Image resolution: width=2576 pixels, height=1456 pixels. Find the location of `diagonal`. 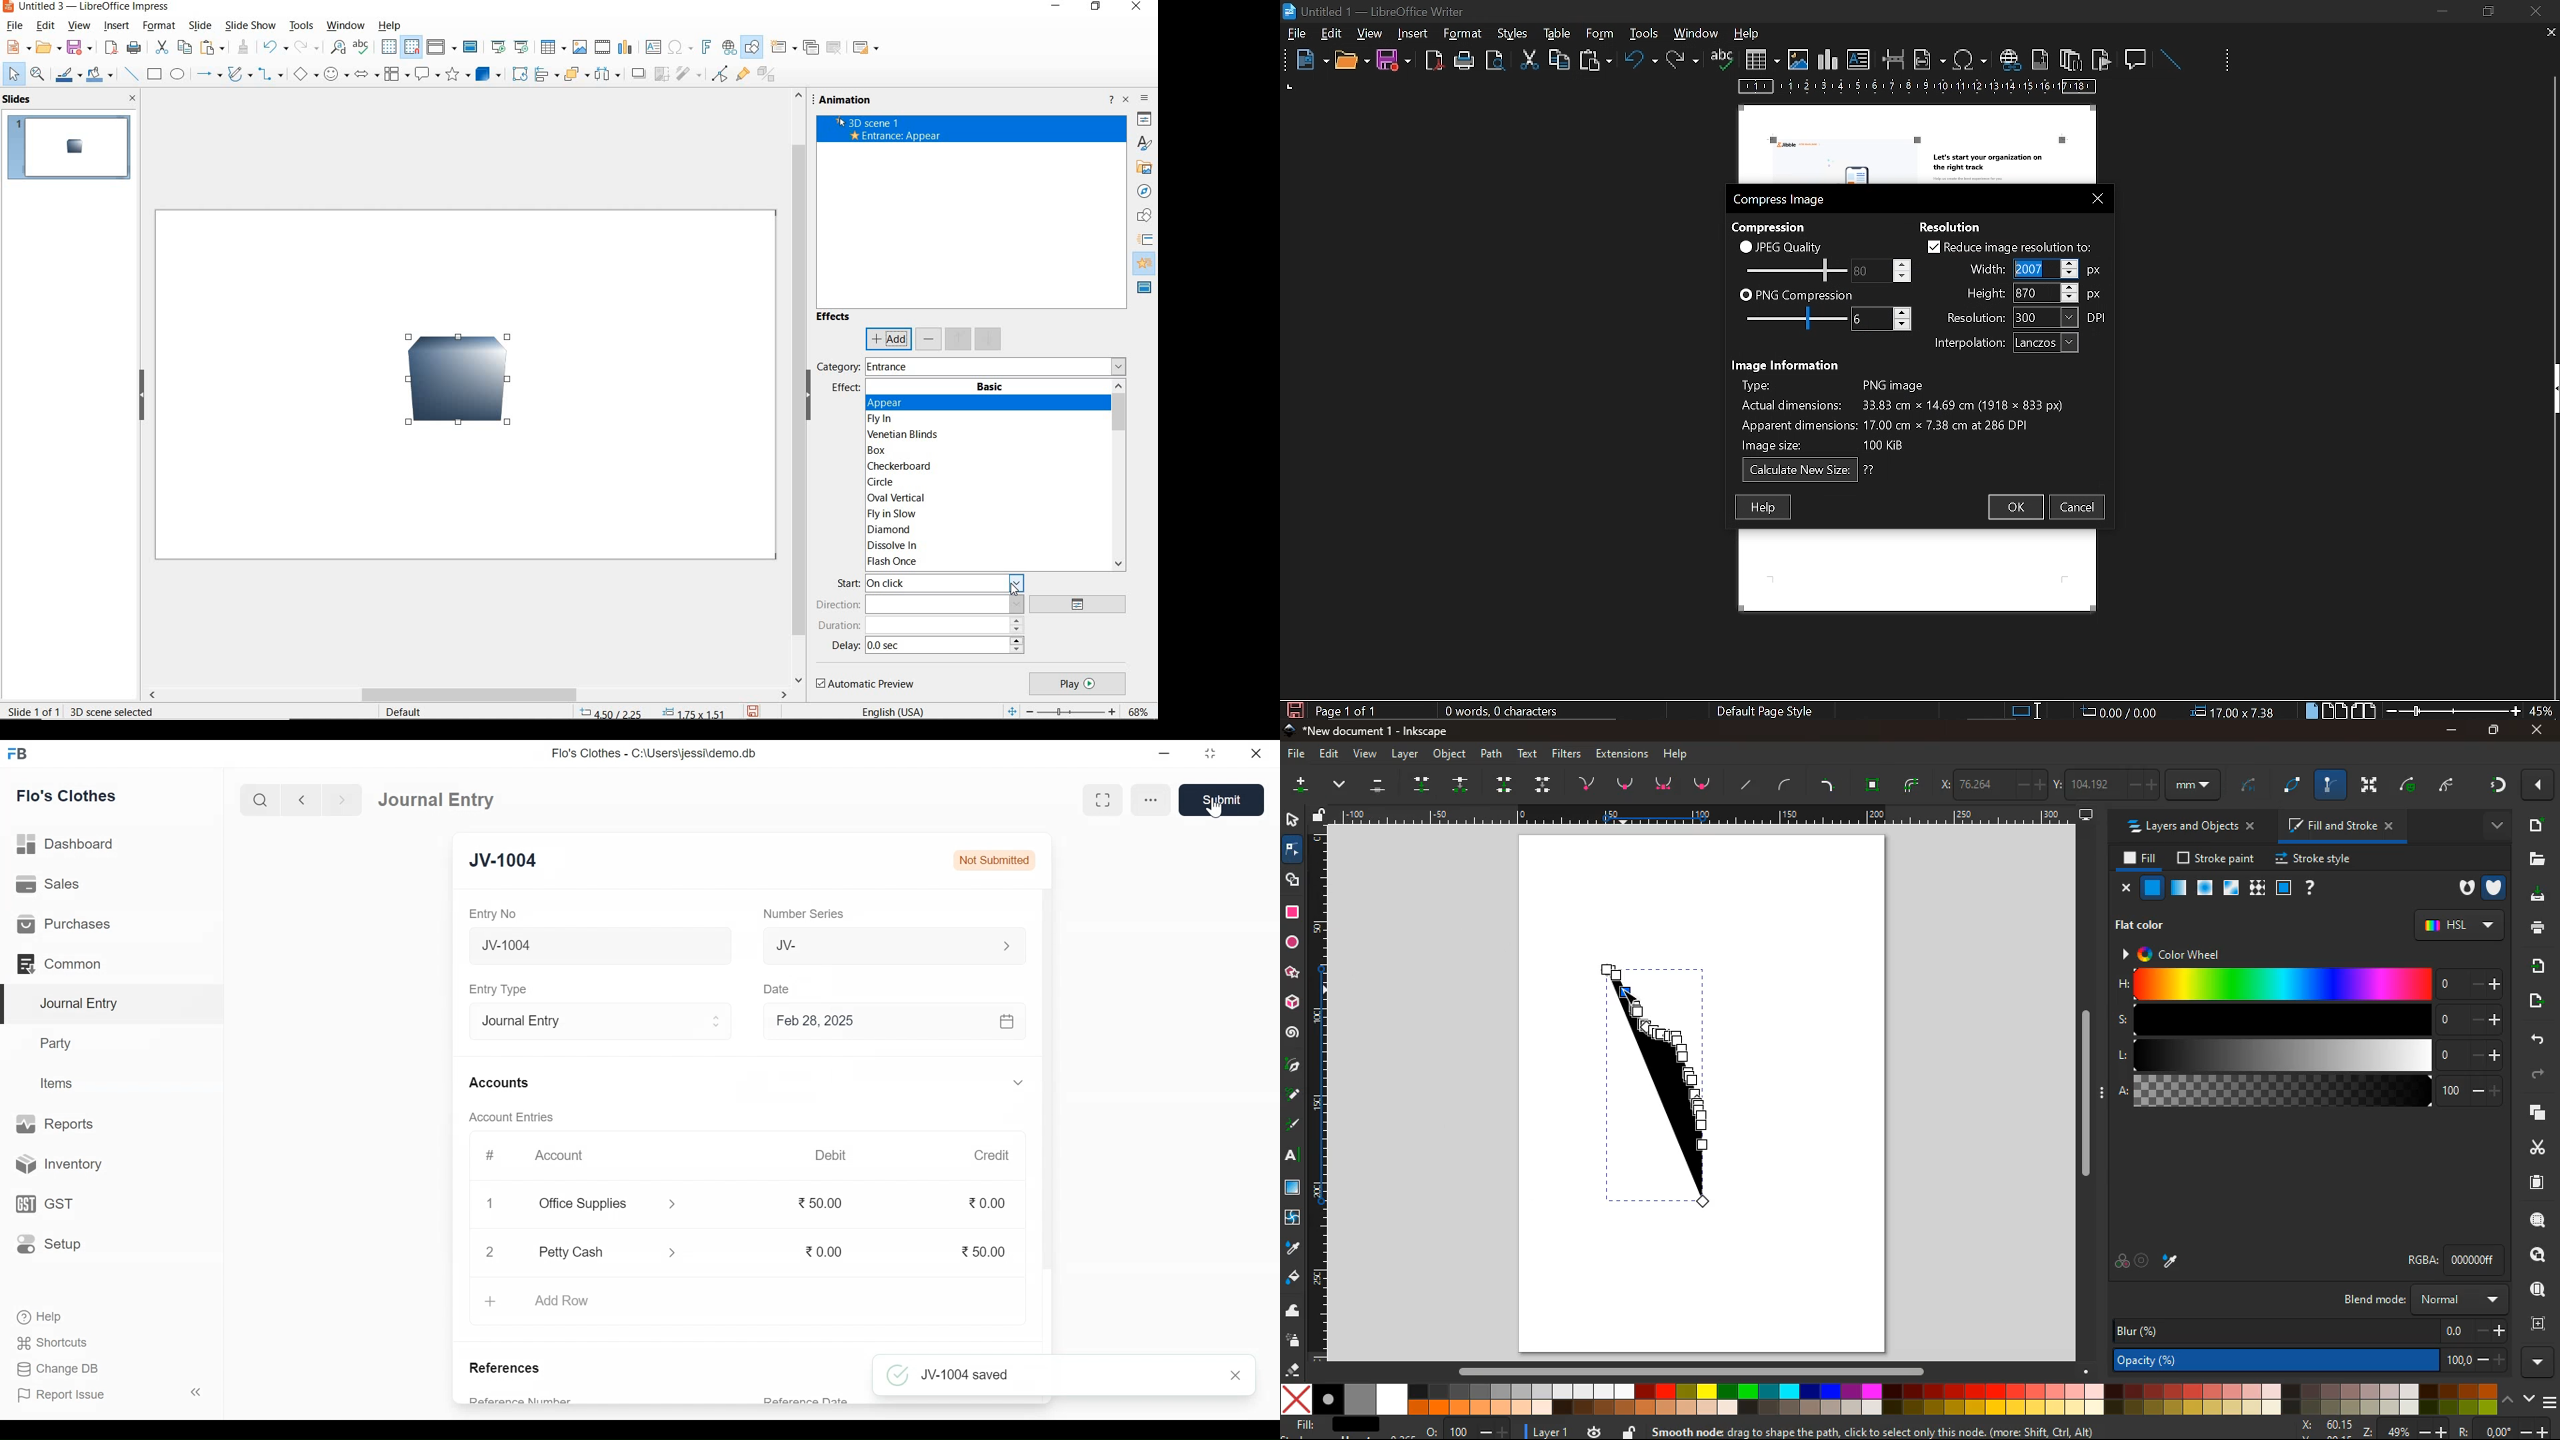

diagonal is located at coordinates (1749, 785).